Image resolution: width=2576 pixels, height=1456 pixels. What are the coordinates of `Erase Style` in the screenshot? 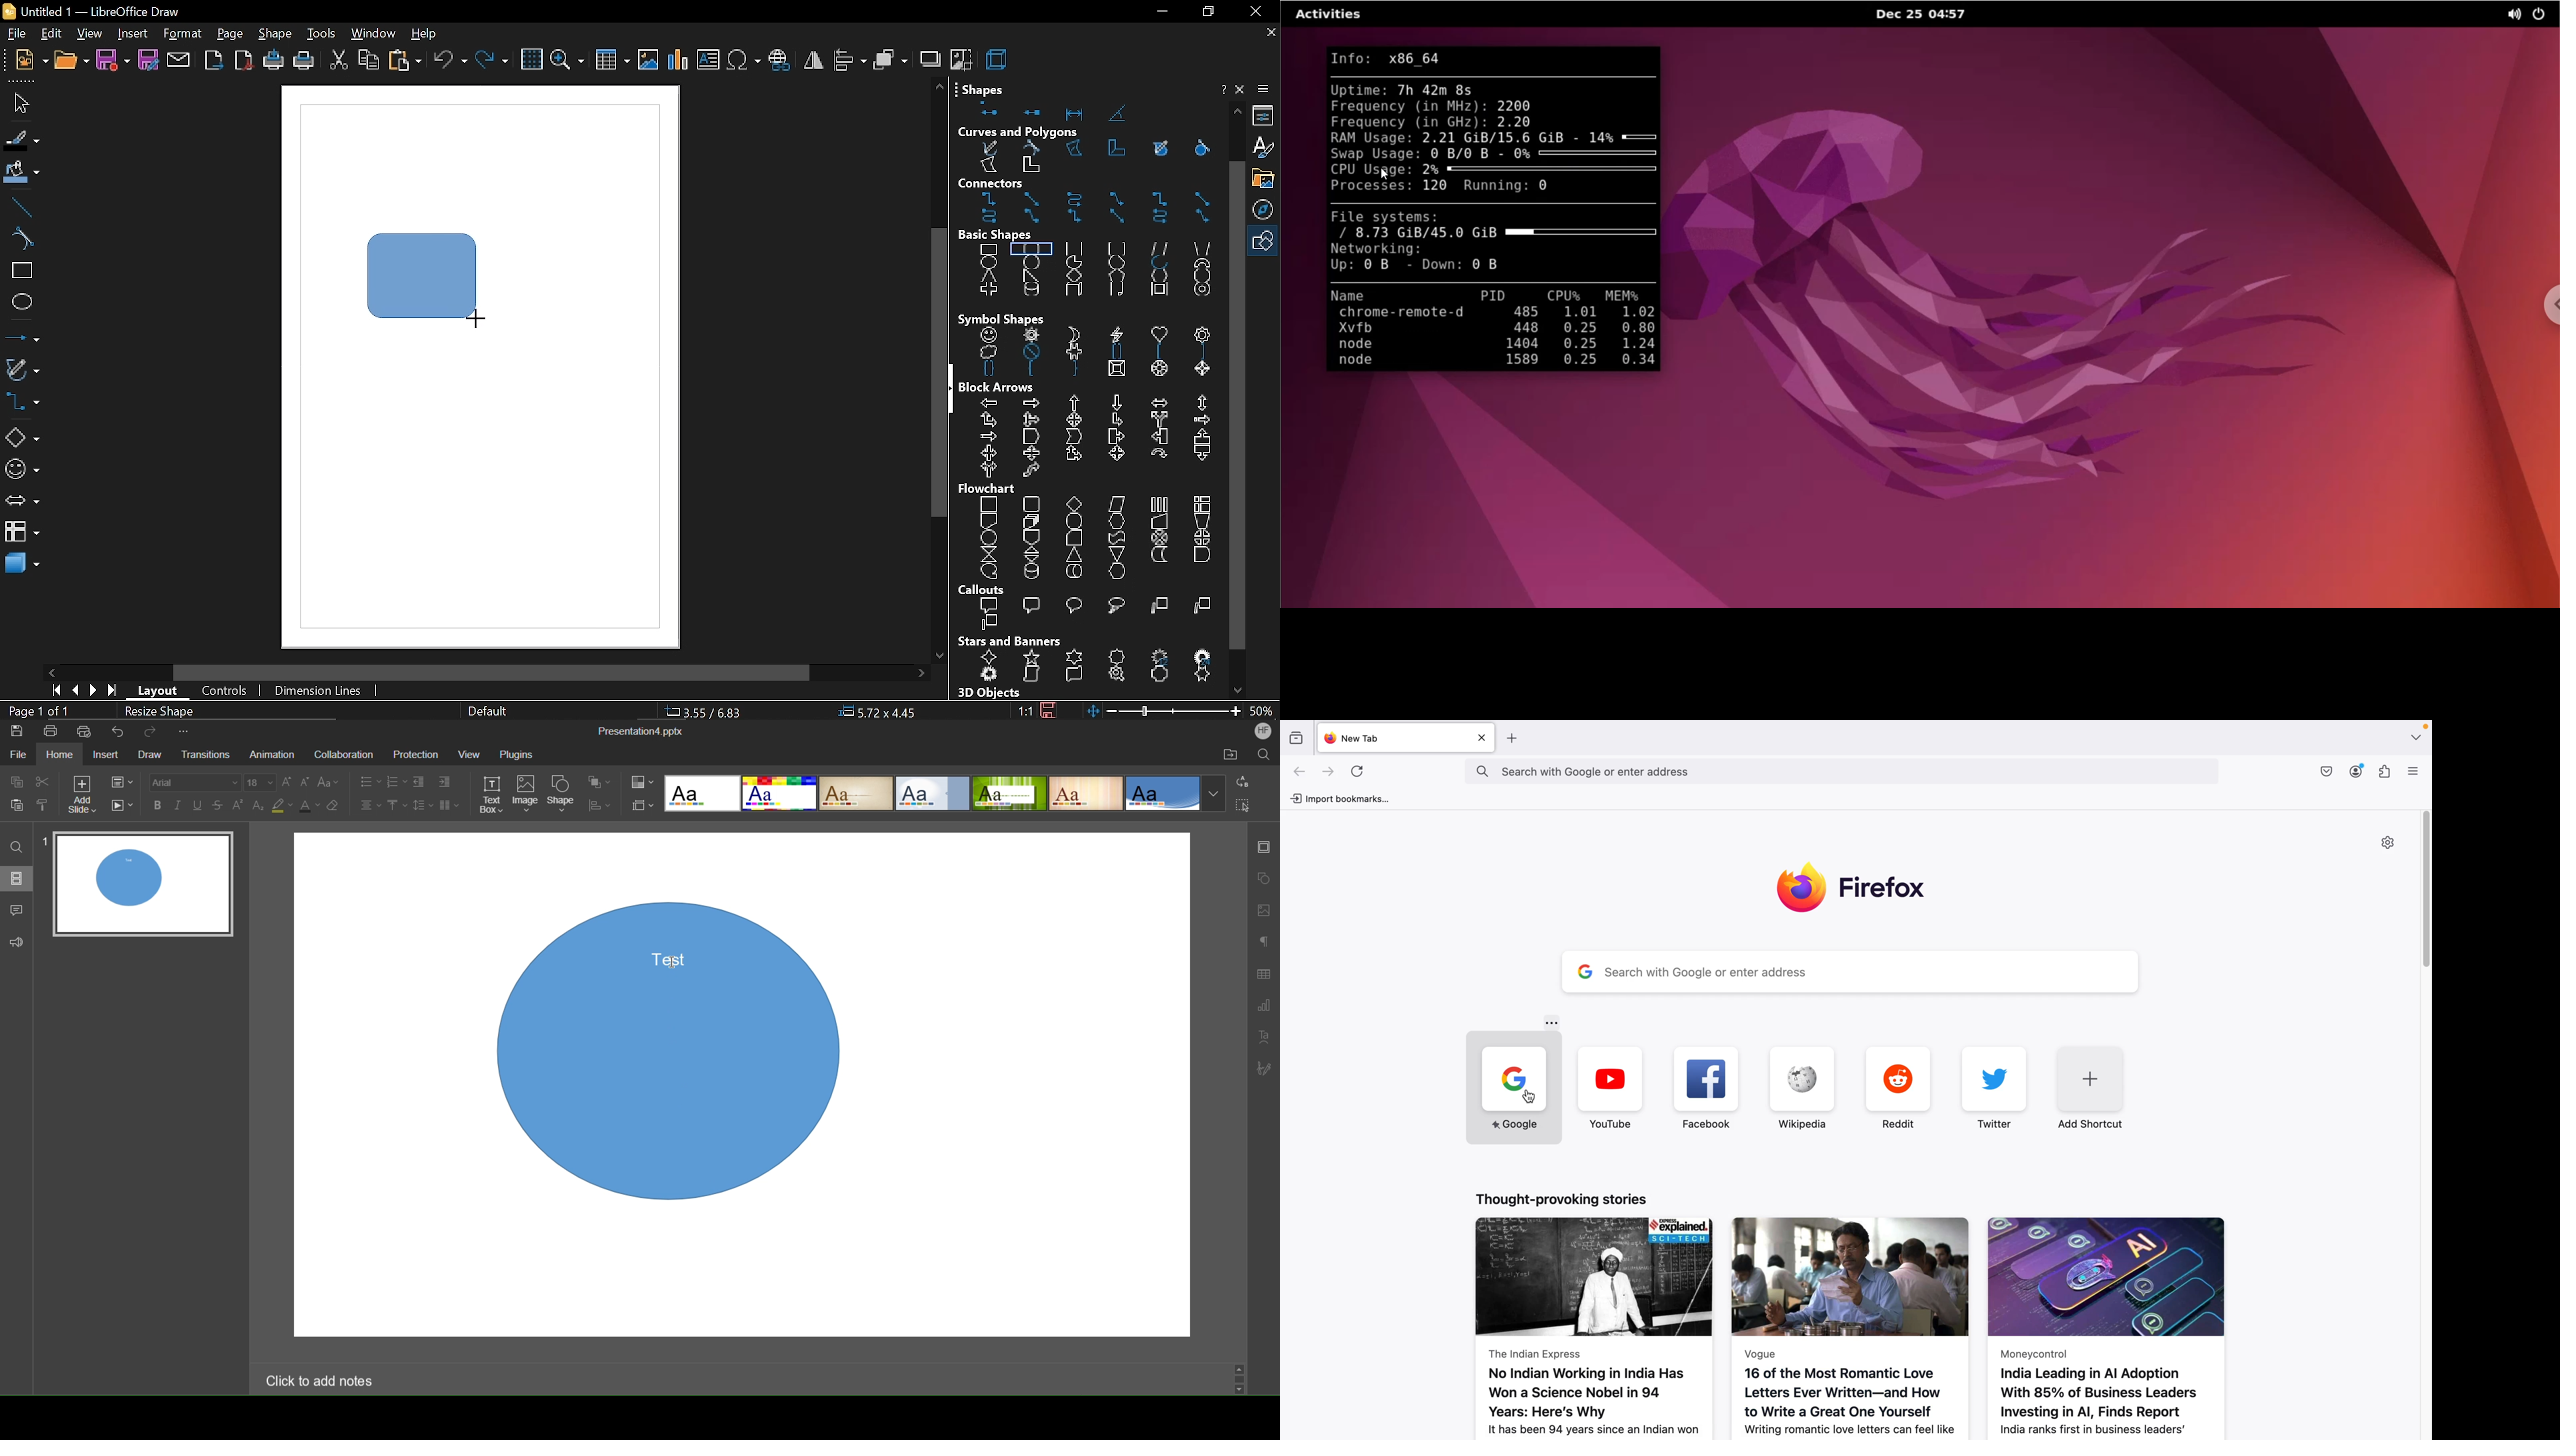 It's located at (337, 809).